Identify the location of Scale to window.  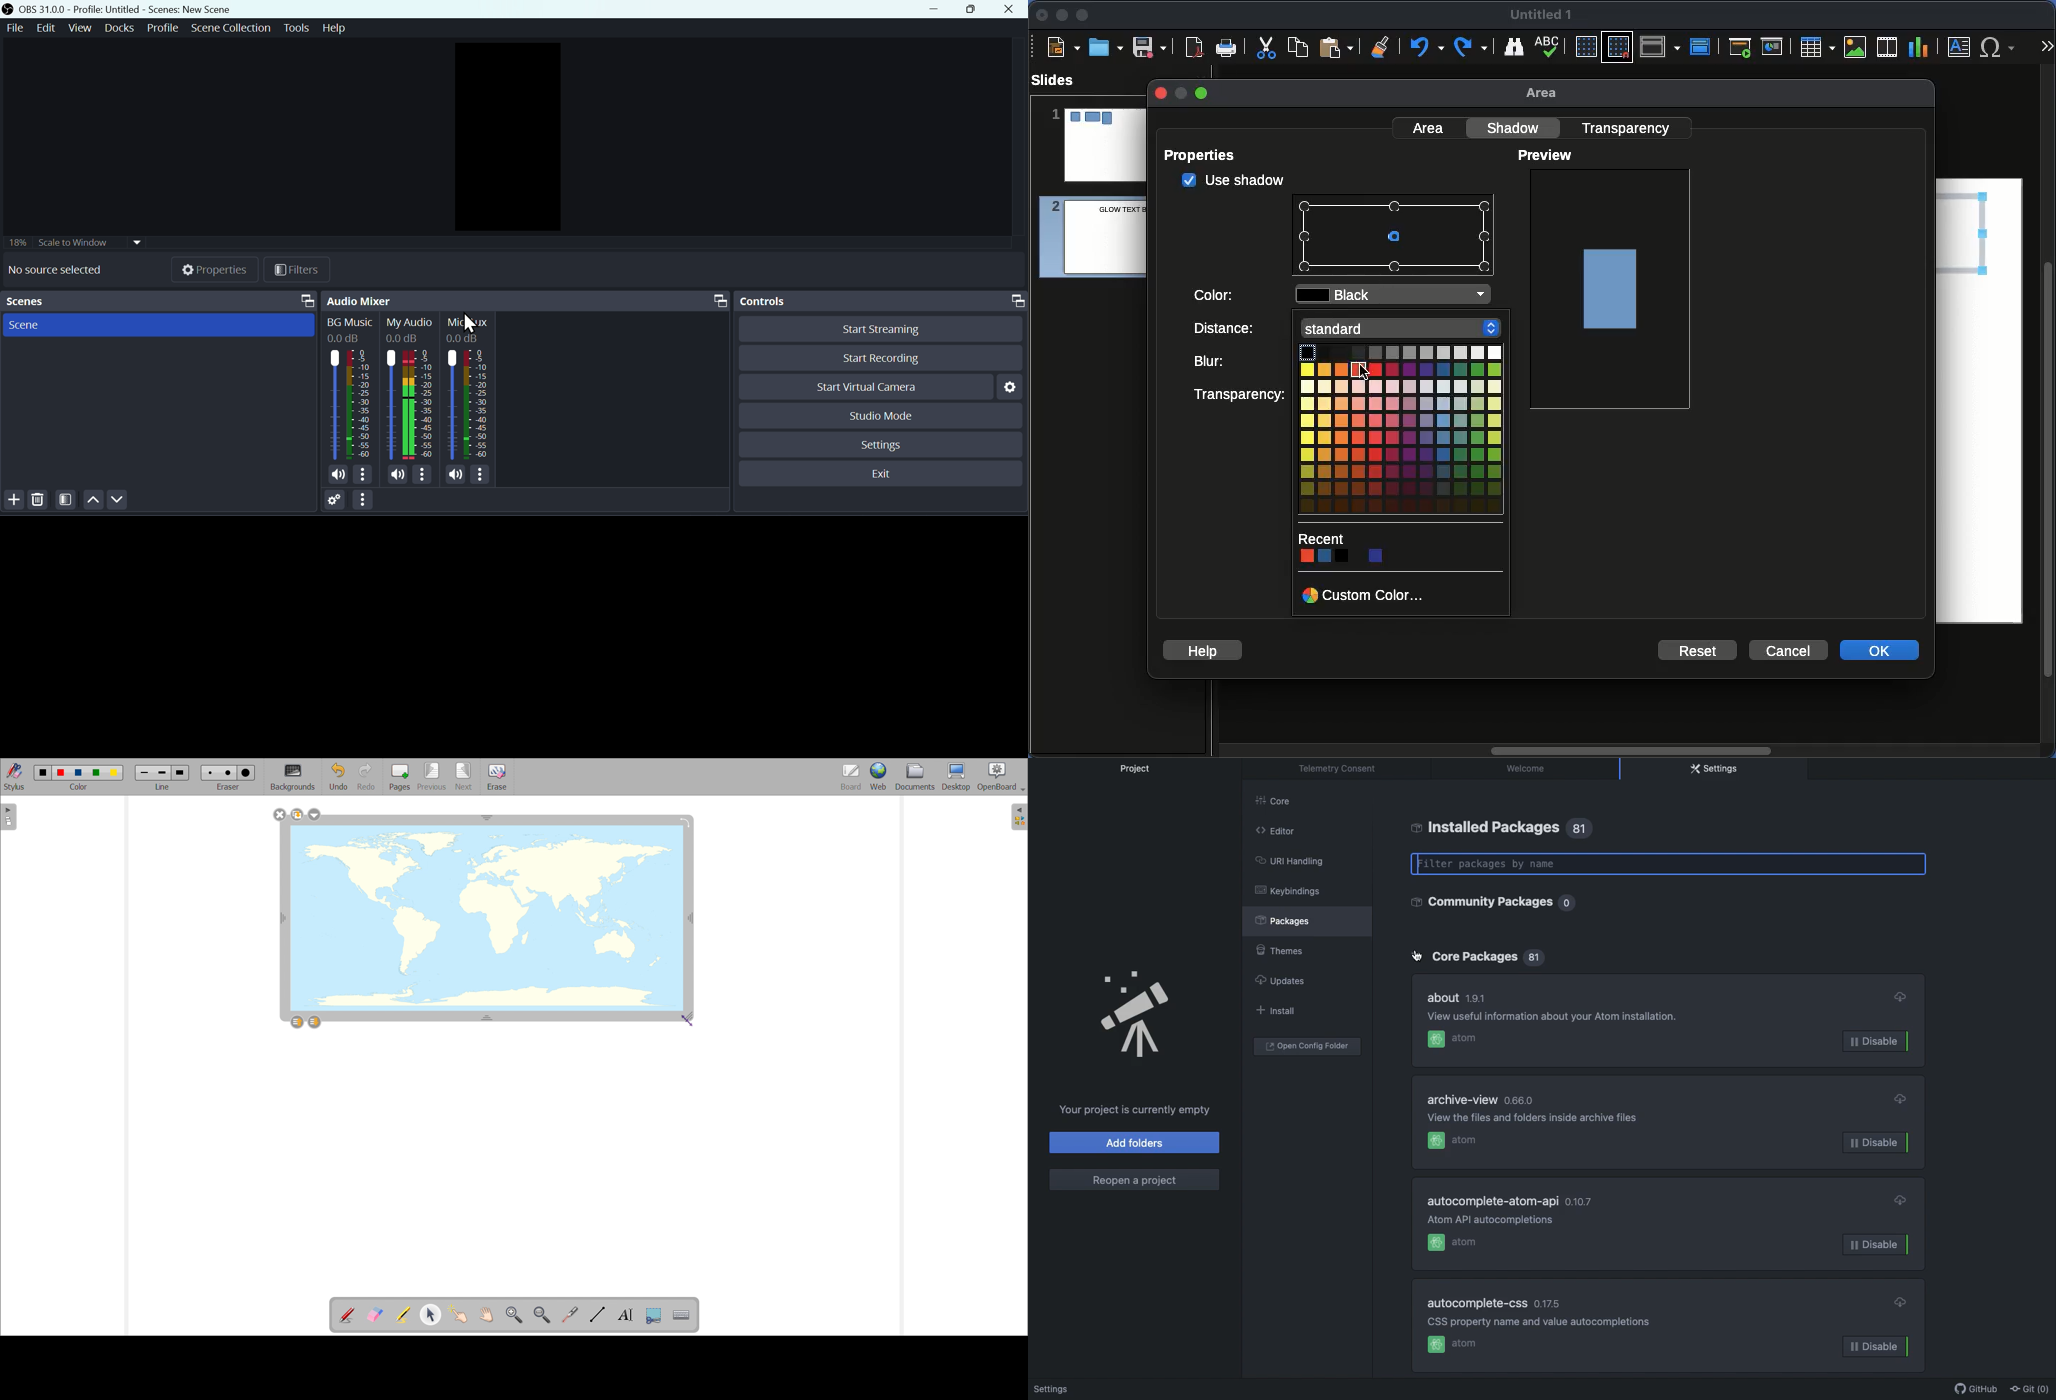
(73, 243).